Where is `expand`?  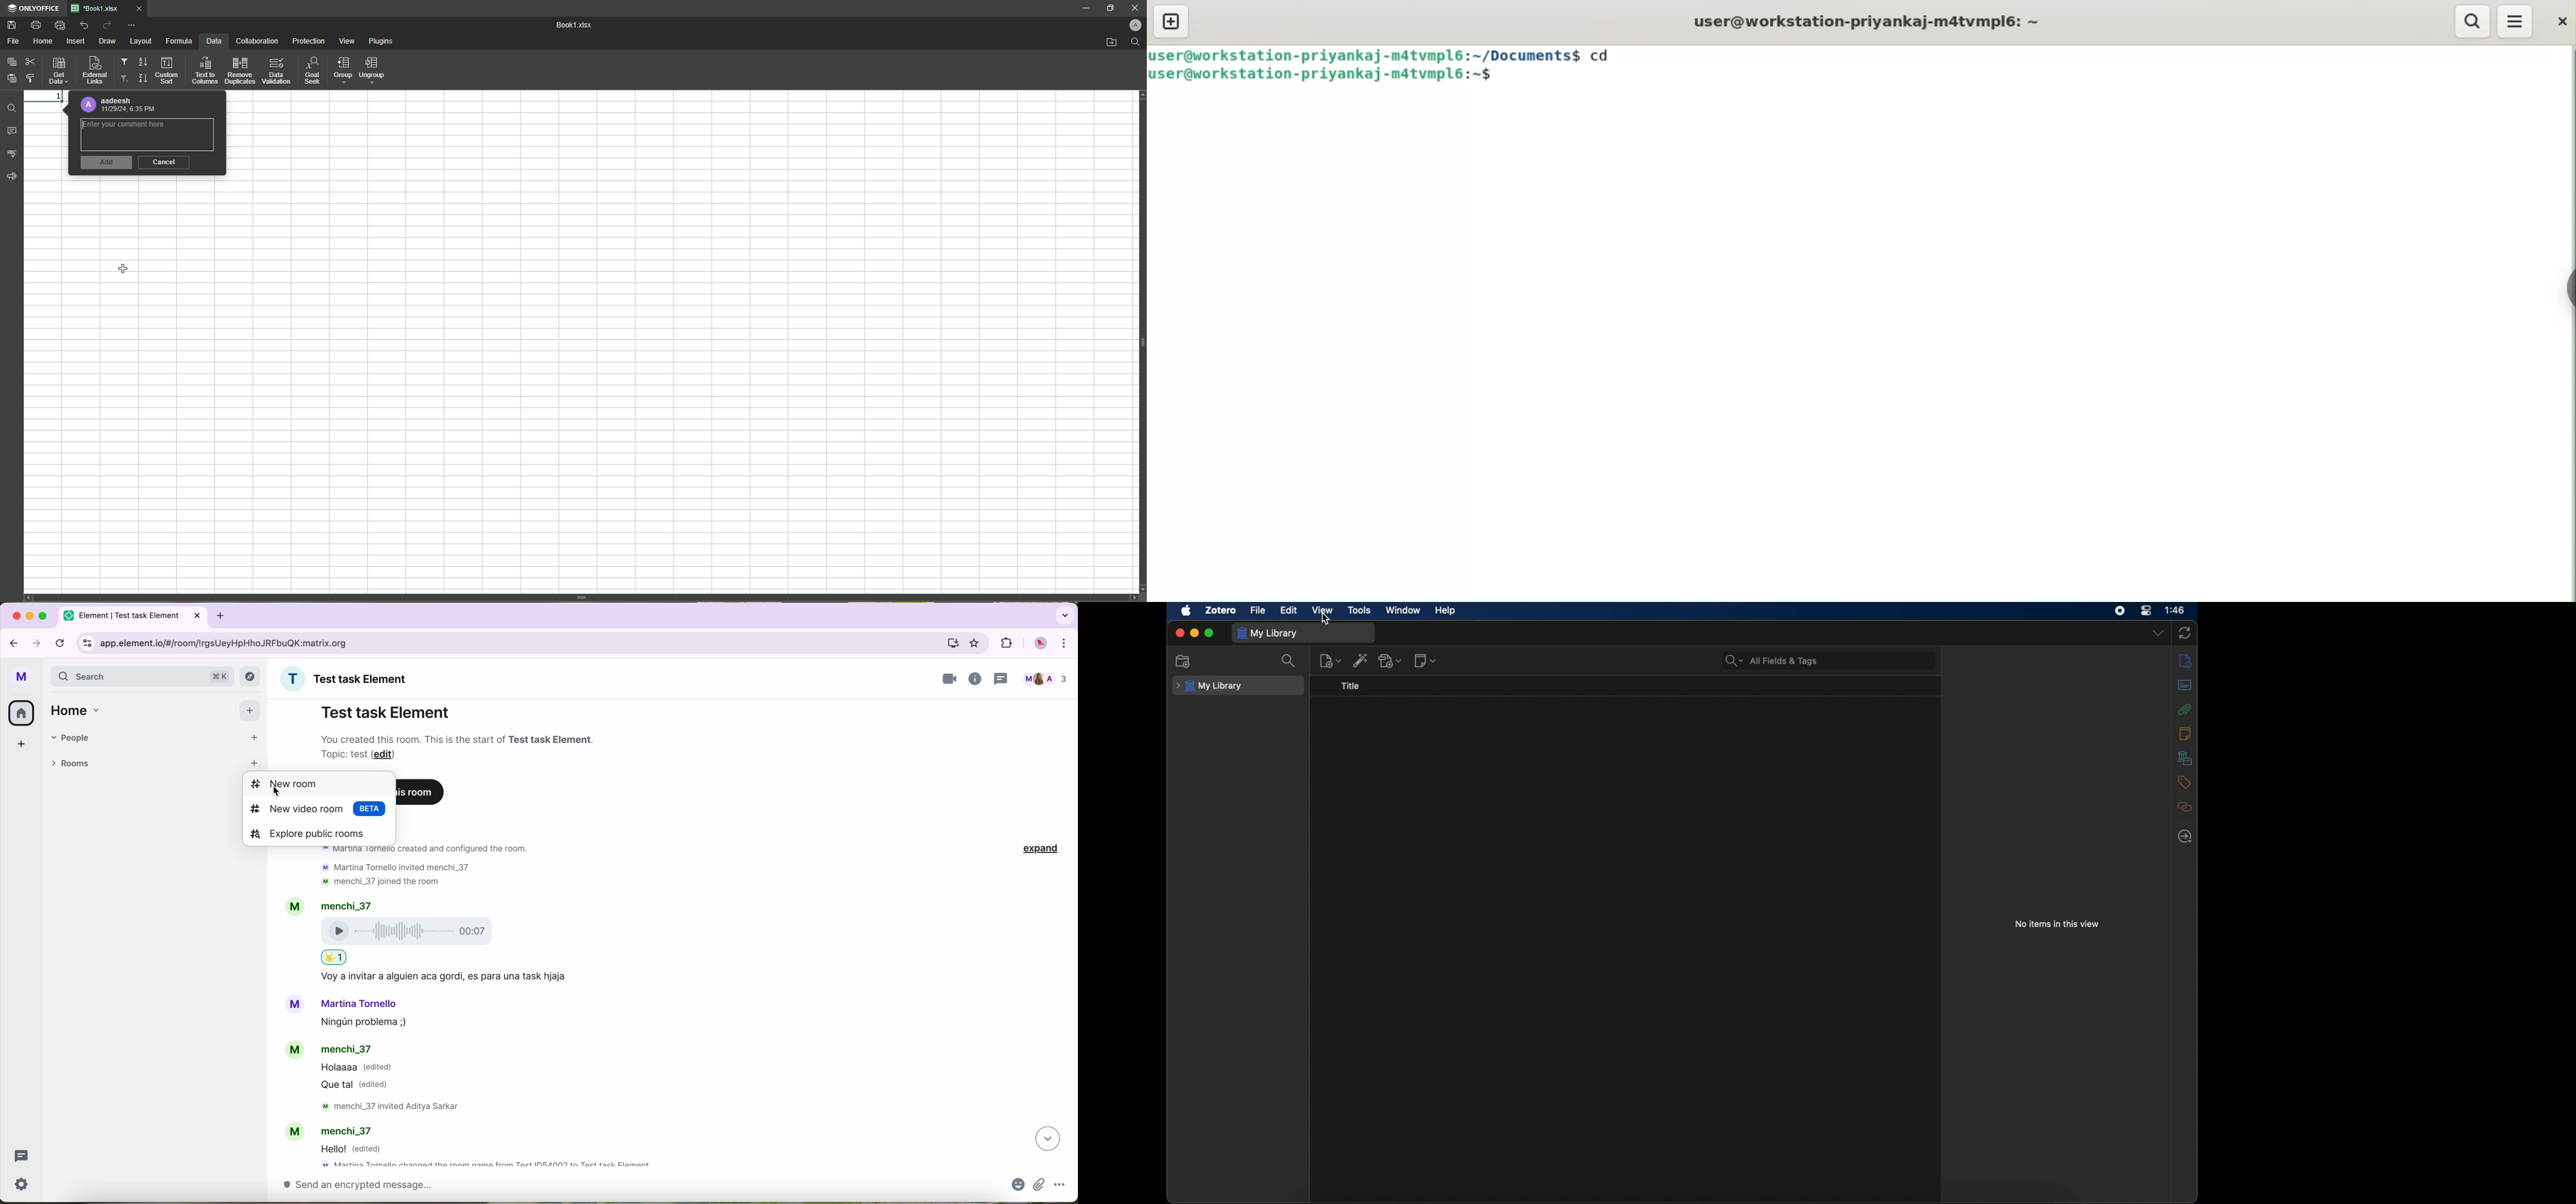
expand is located at coordinates (1041, 850).